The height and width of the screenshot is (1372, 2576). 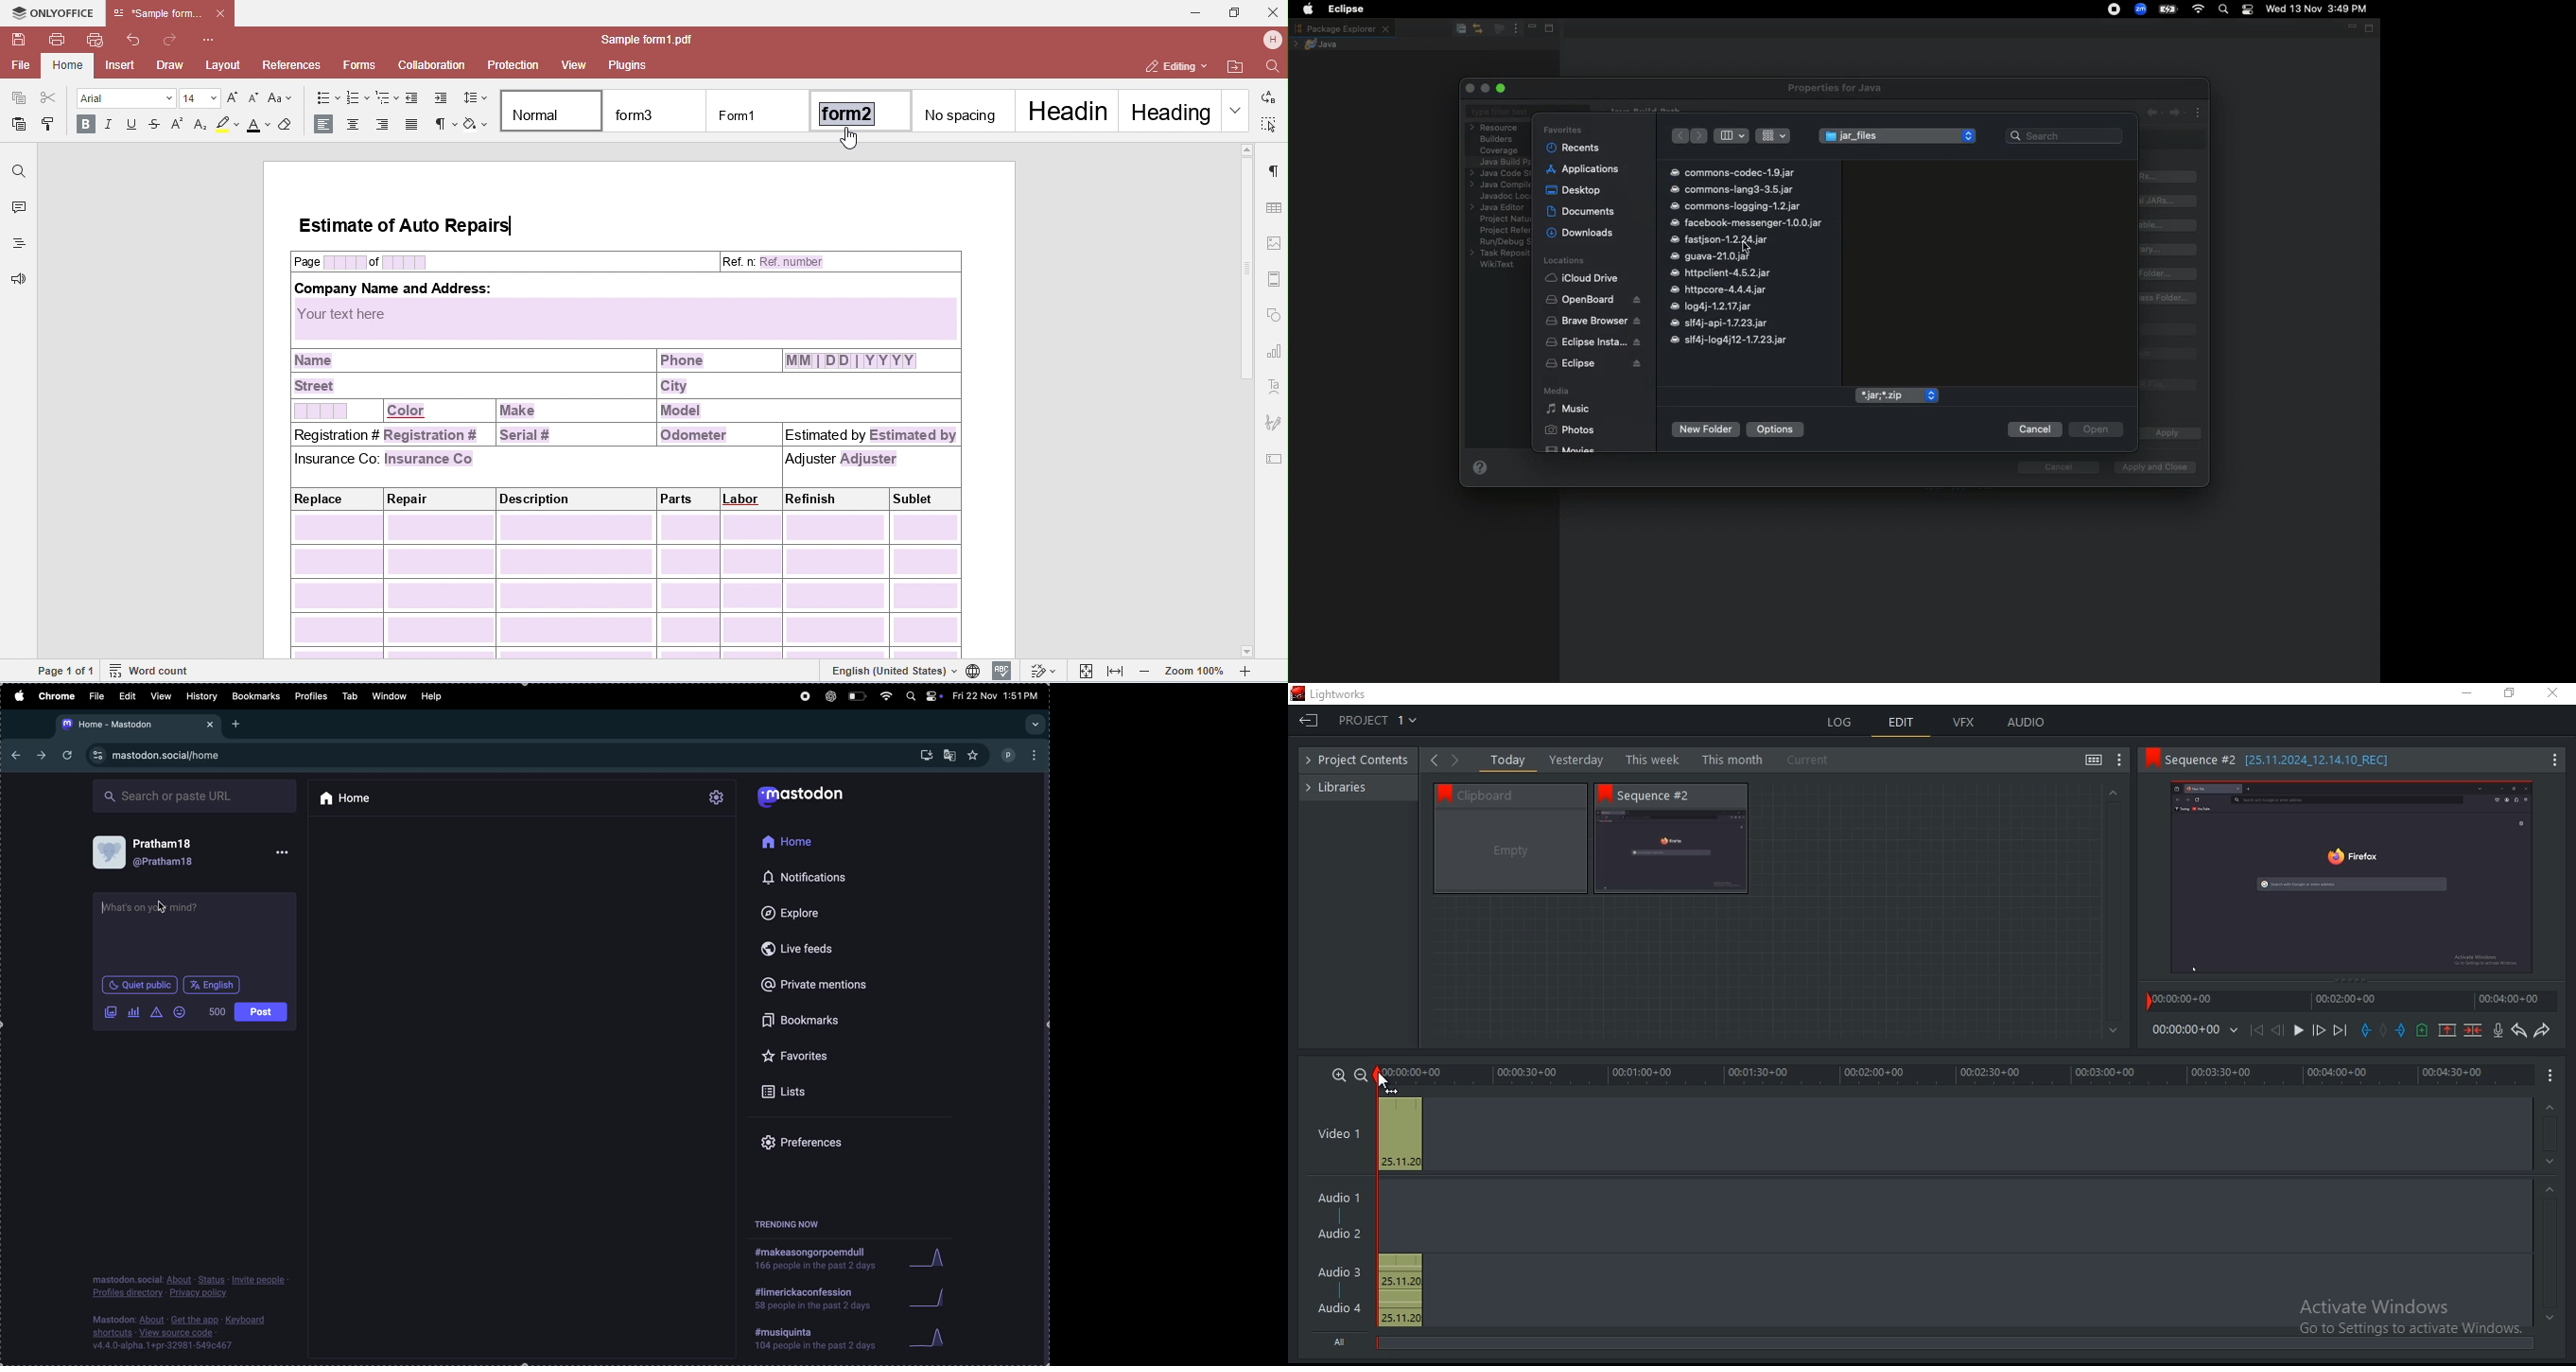 What do you see at coordinates (1888, 395) in the screenshot?
I see `*.jar,*.zip` at bounding box center [1888, 395].